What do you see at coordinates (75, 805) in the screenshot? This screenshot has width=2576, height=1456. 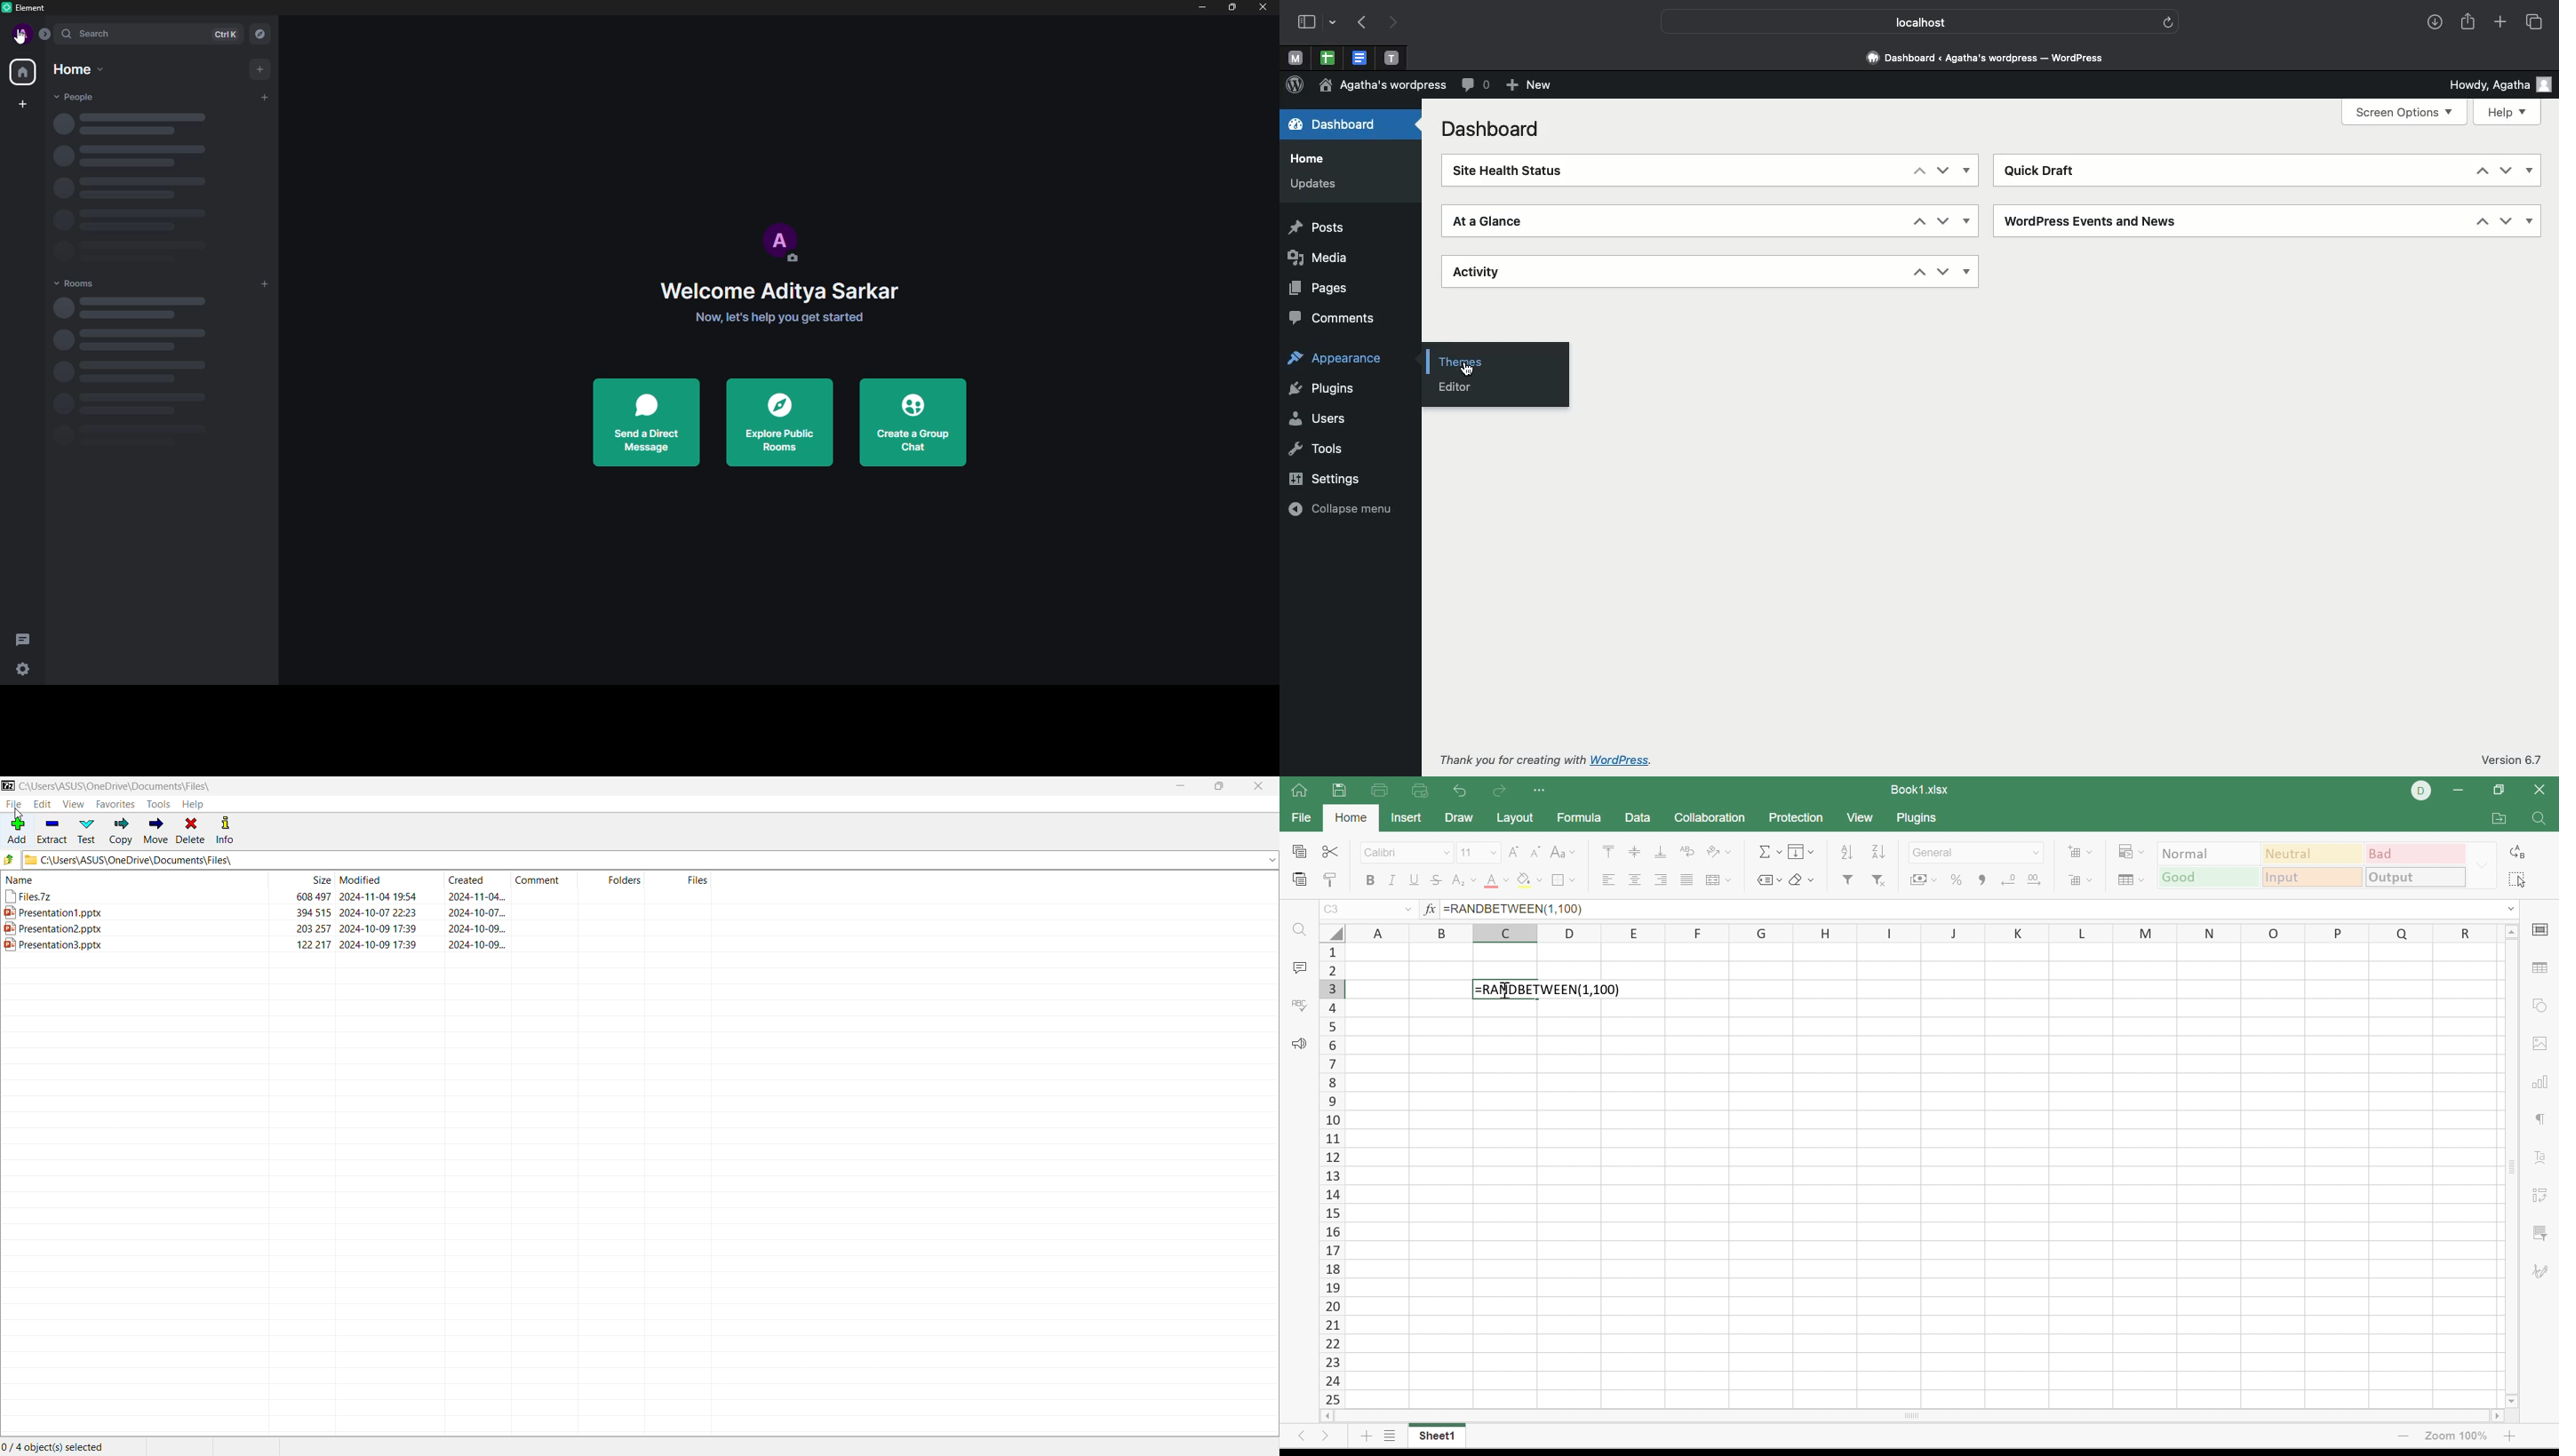 I see `View` at bounding box center [75, 805].